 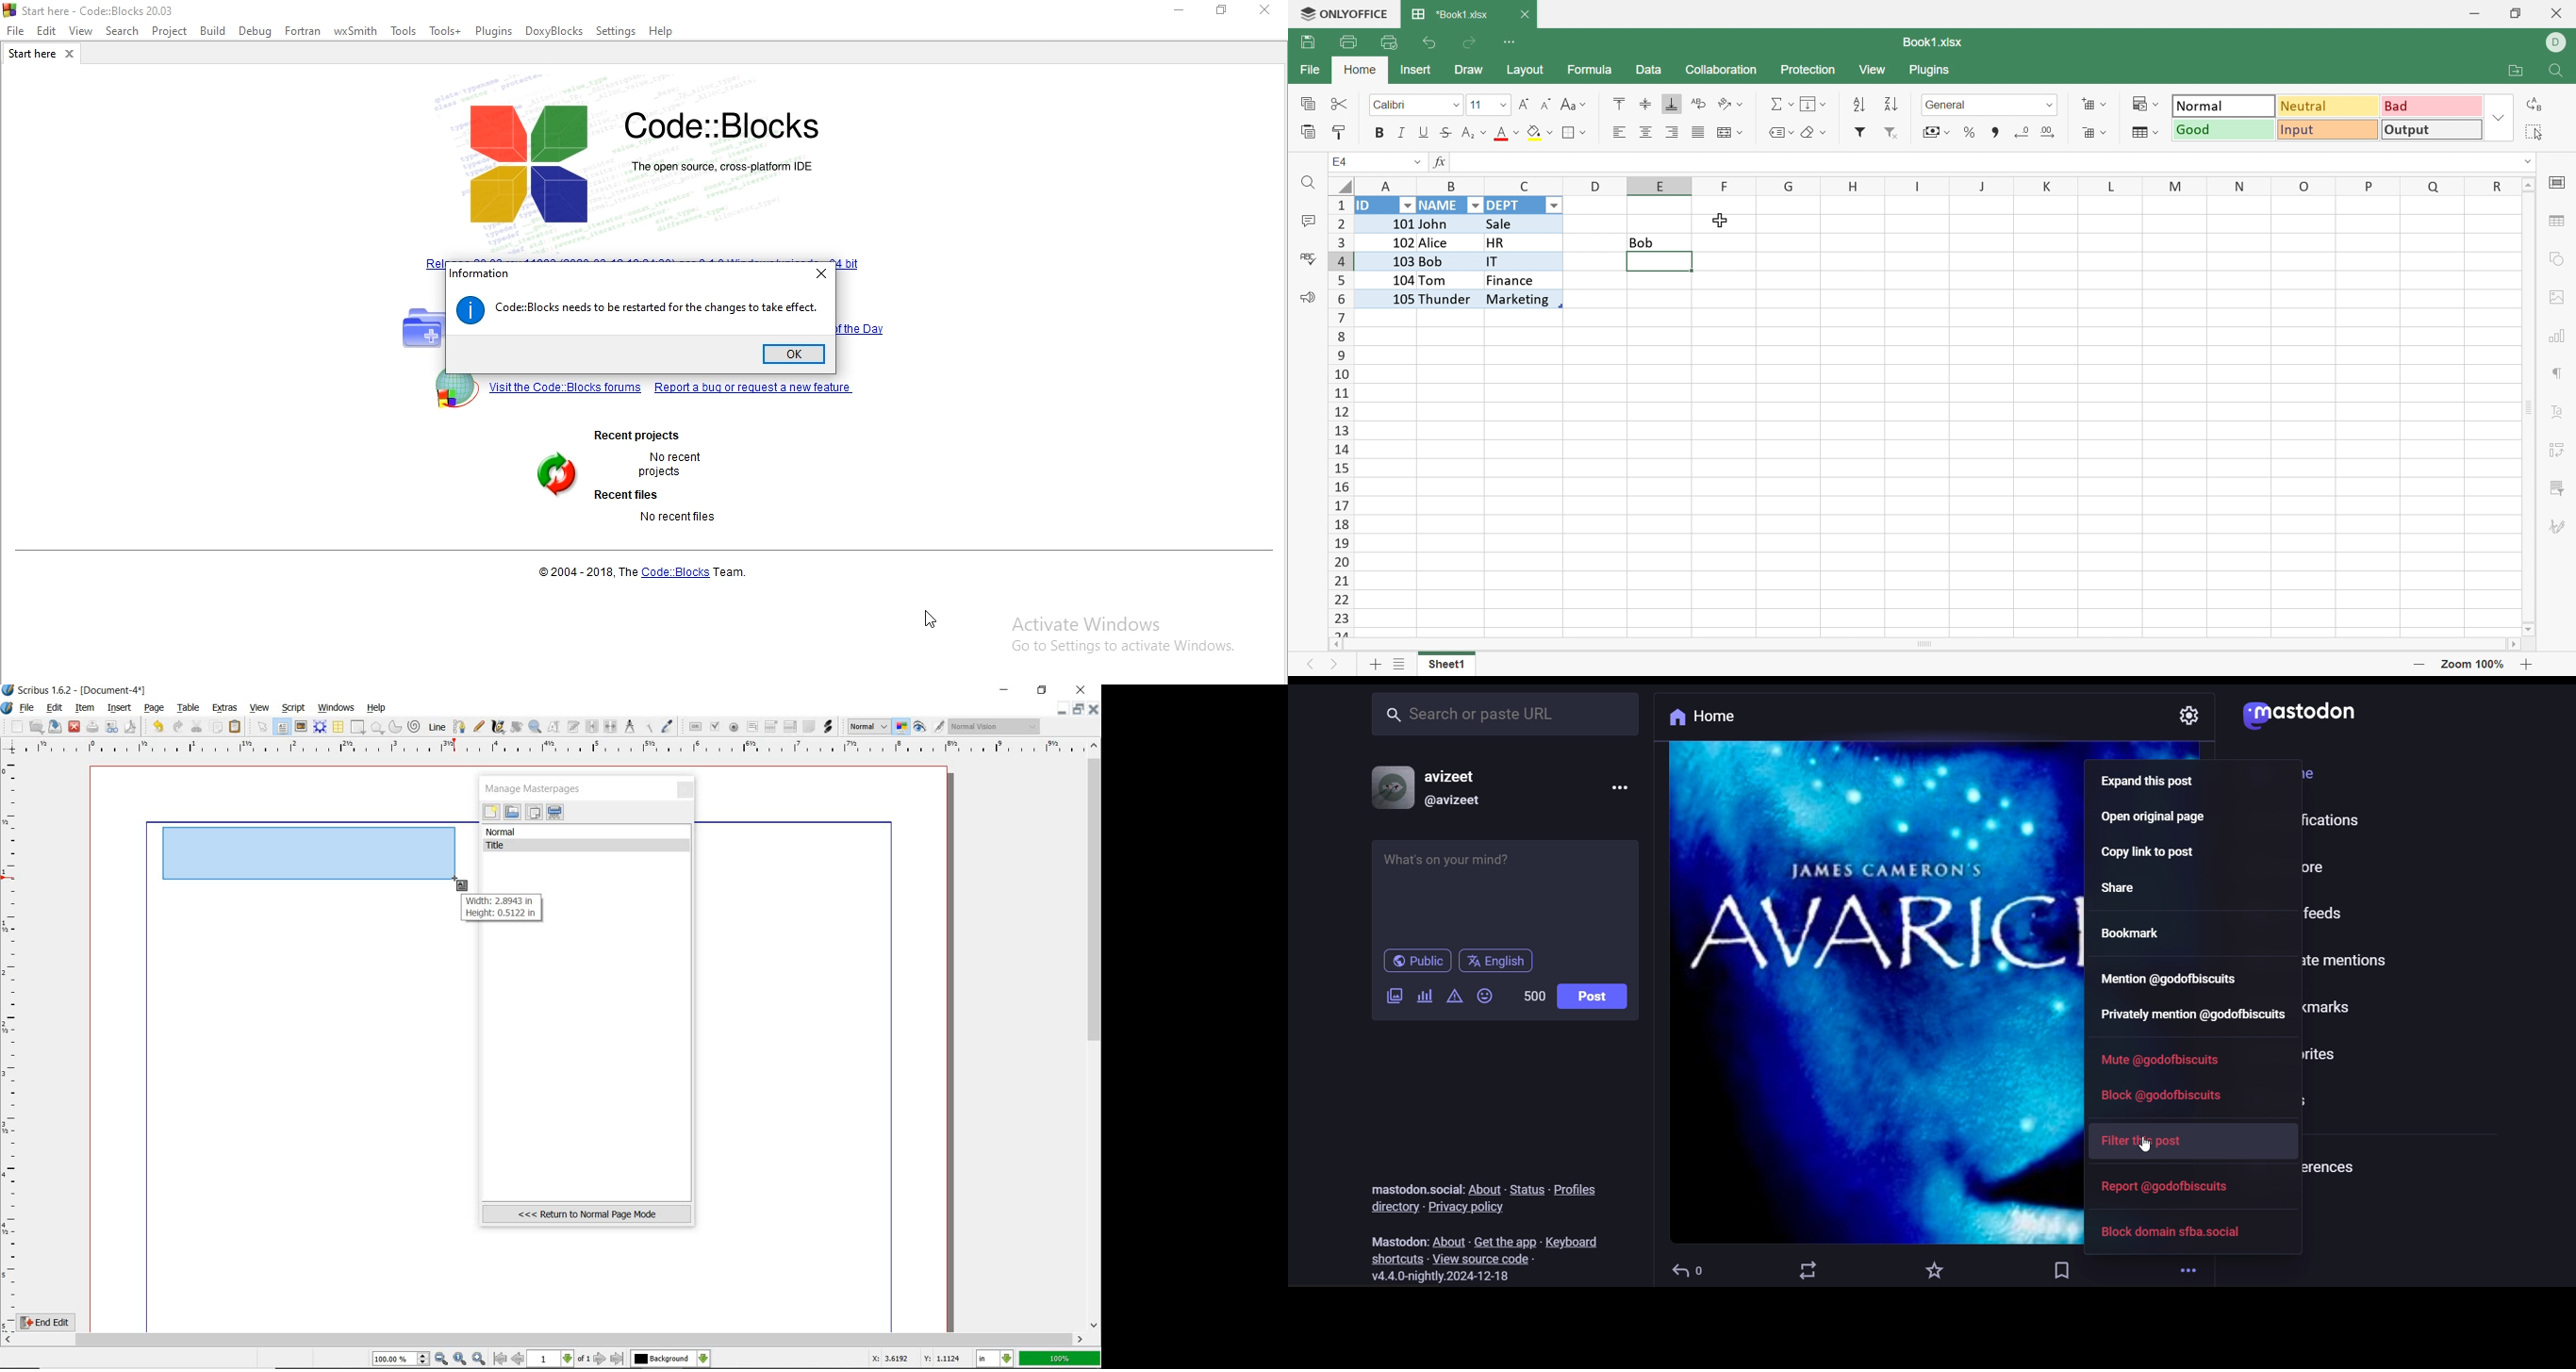 What do you see at coordinates (1180, 11) in the screenshot?
I see `minimise` at bounding box center [1180, 11].